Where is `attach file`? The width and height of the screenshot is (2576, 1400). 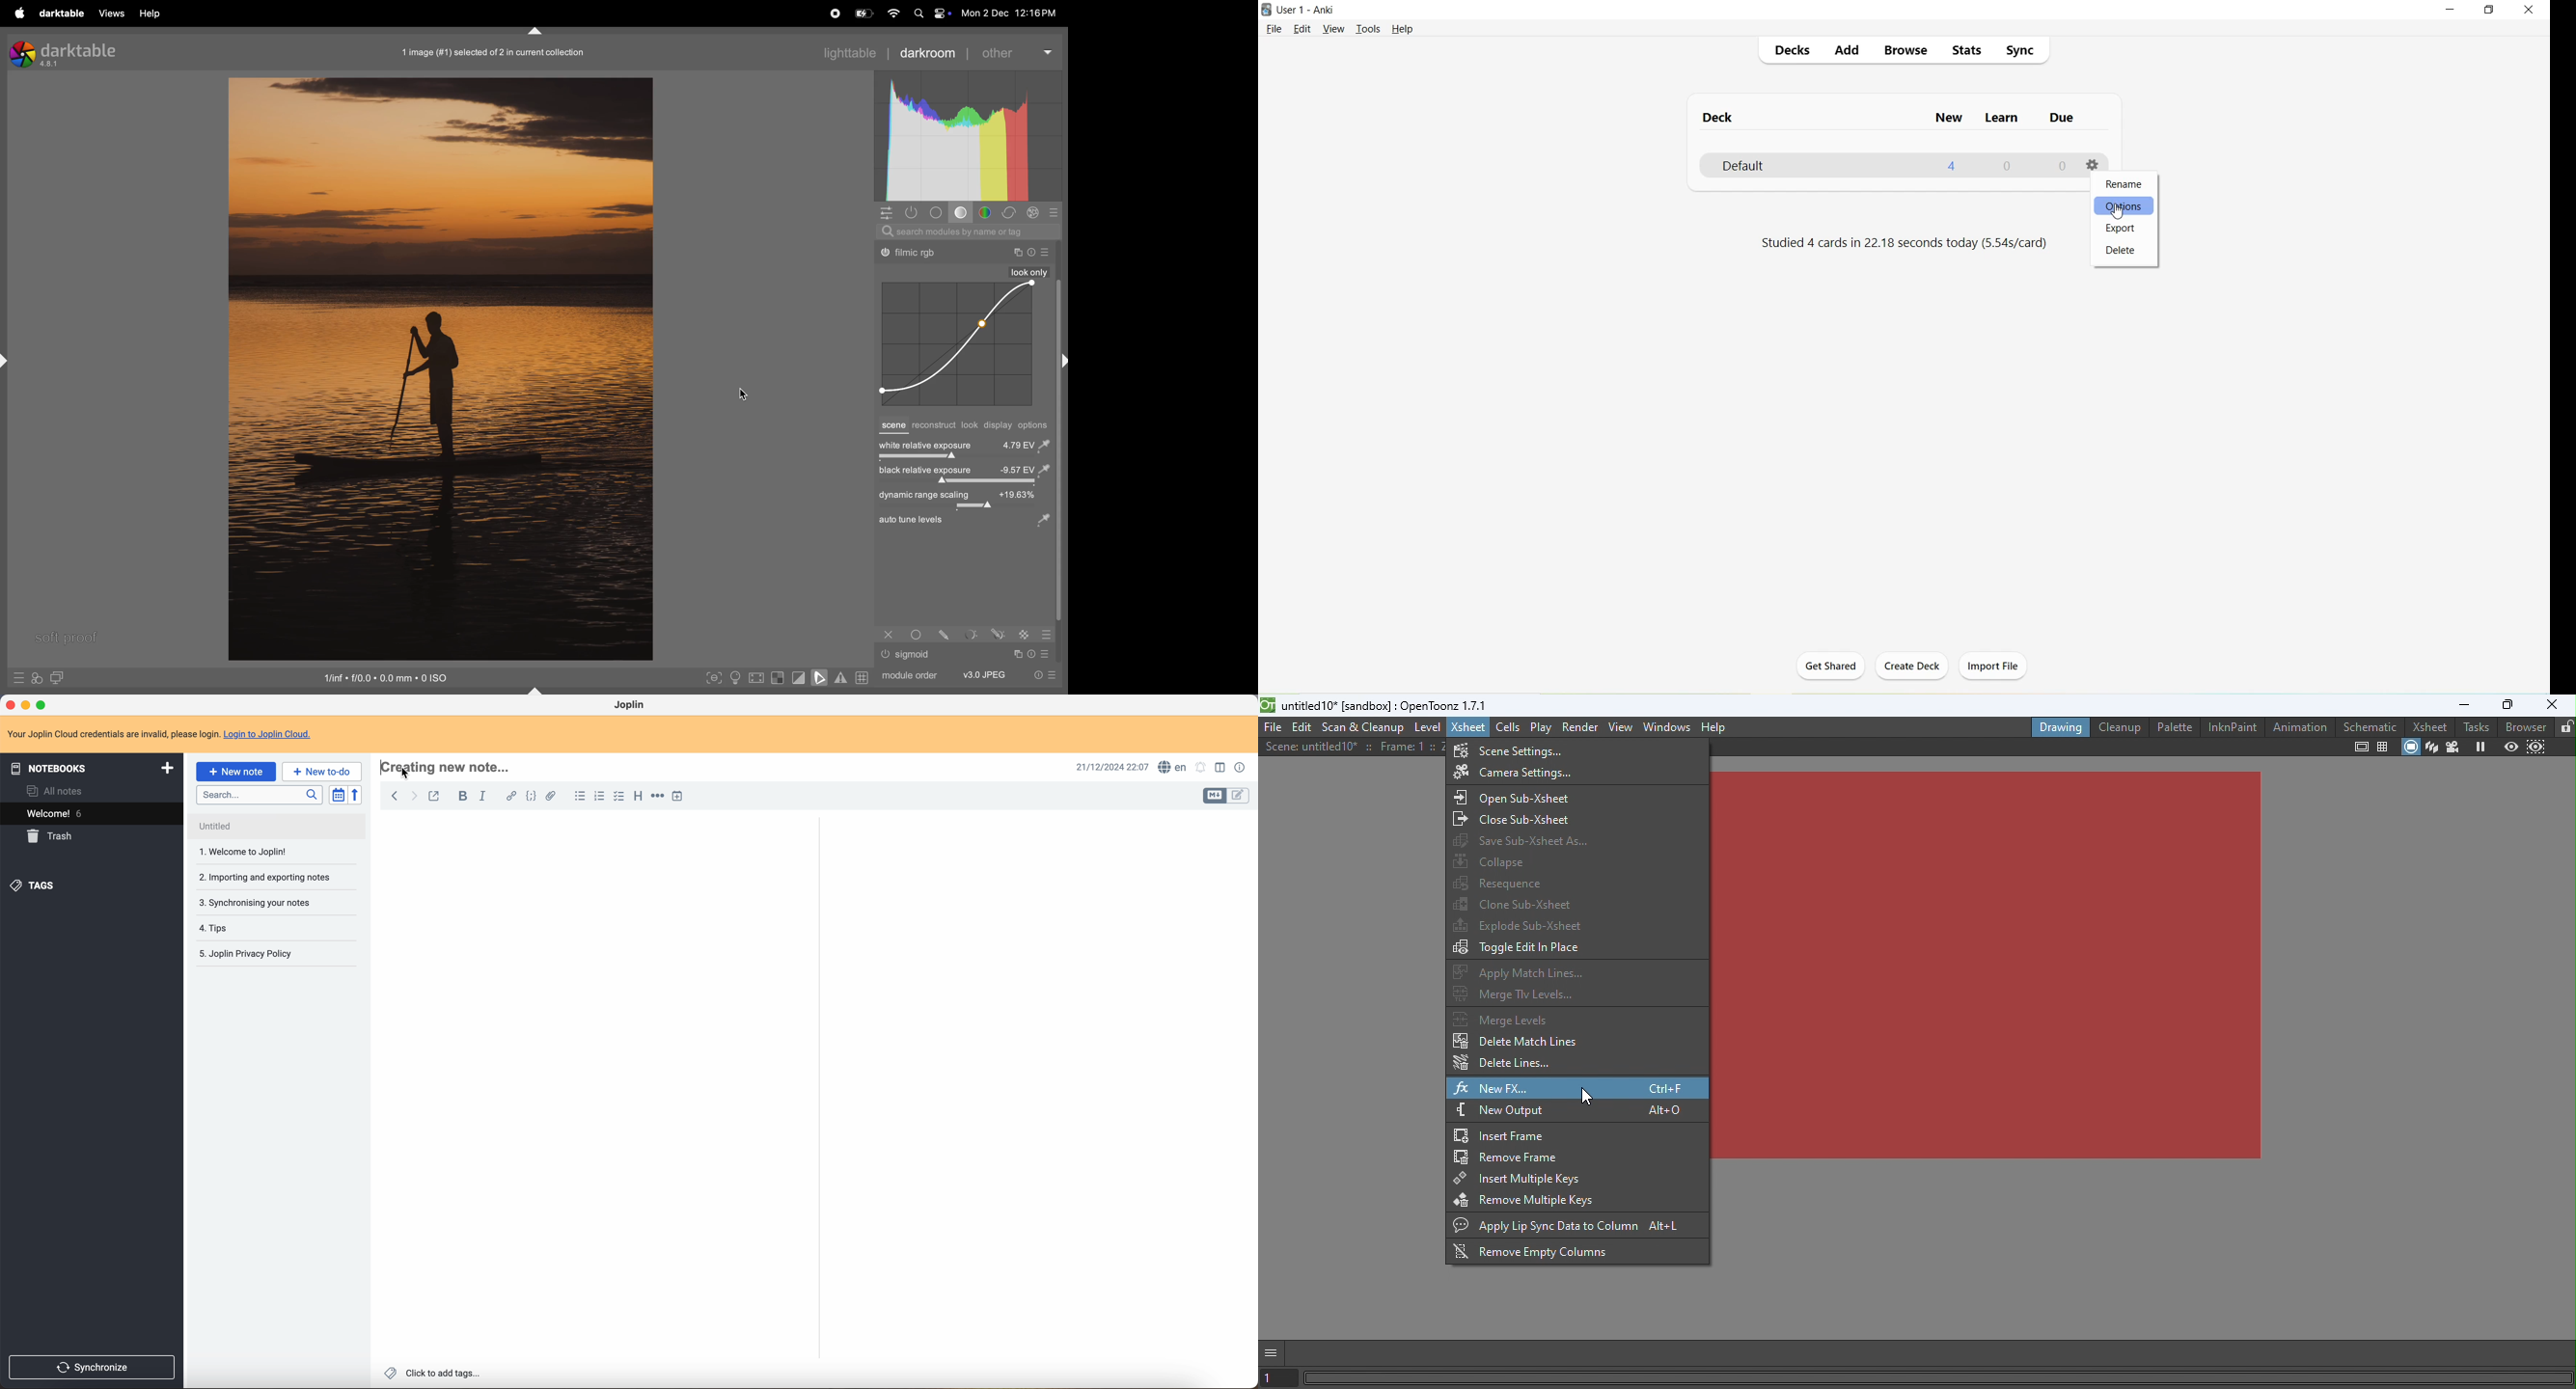 attach file is located at coordinates (555, 796).